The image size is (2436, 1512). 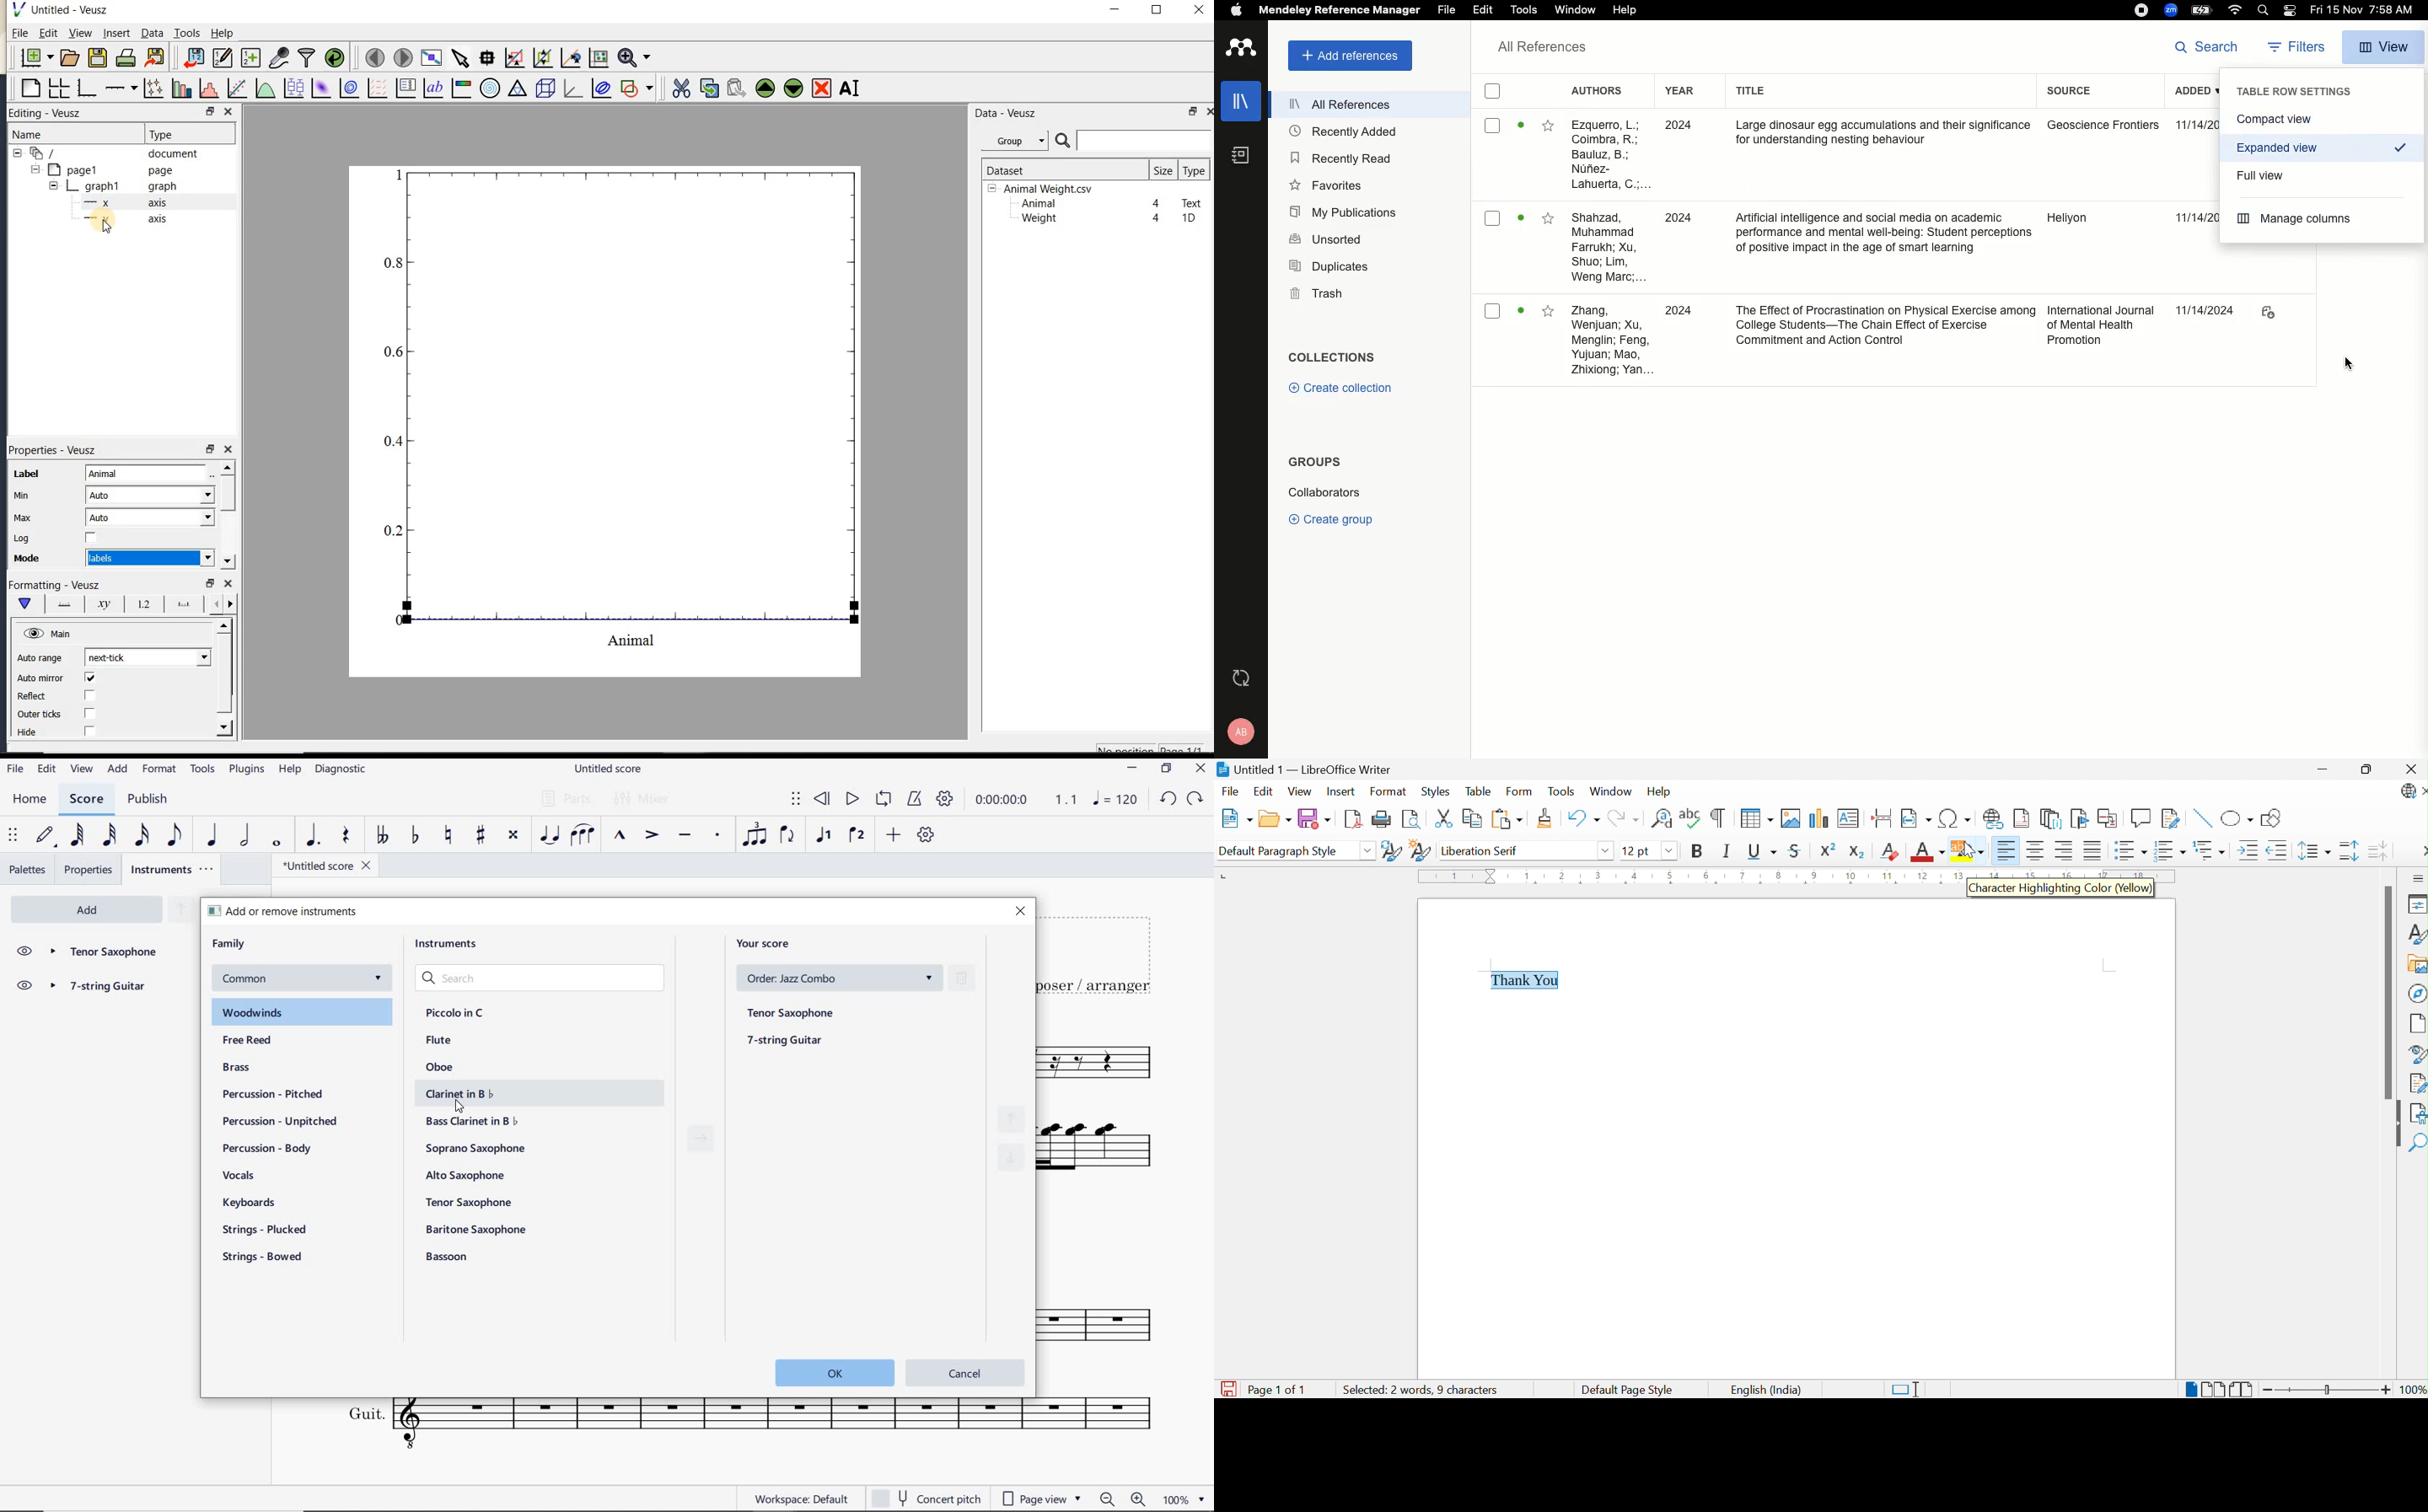 What do you see at coordinates (85, 799) in the screenshot?
I see `SCORE` at bounding box center [85, 799].